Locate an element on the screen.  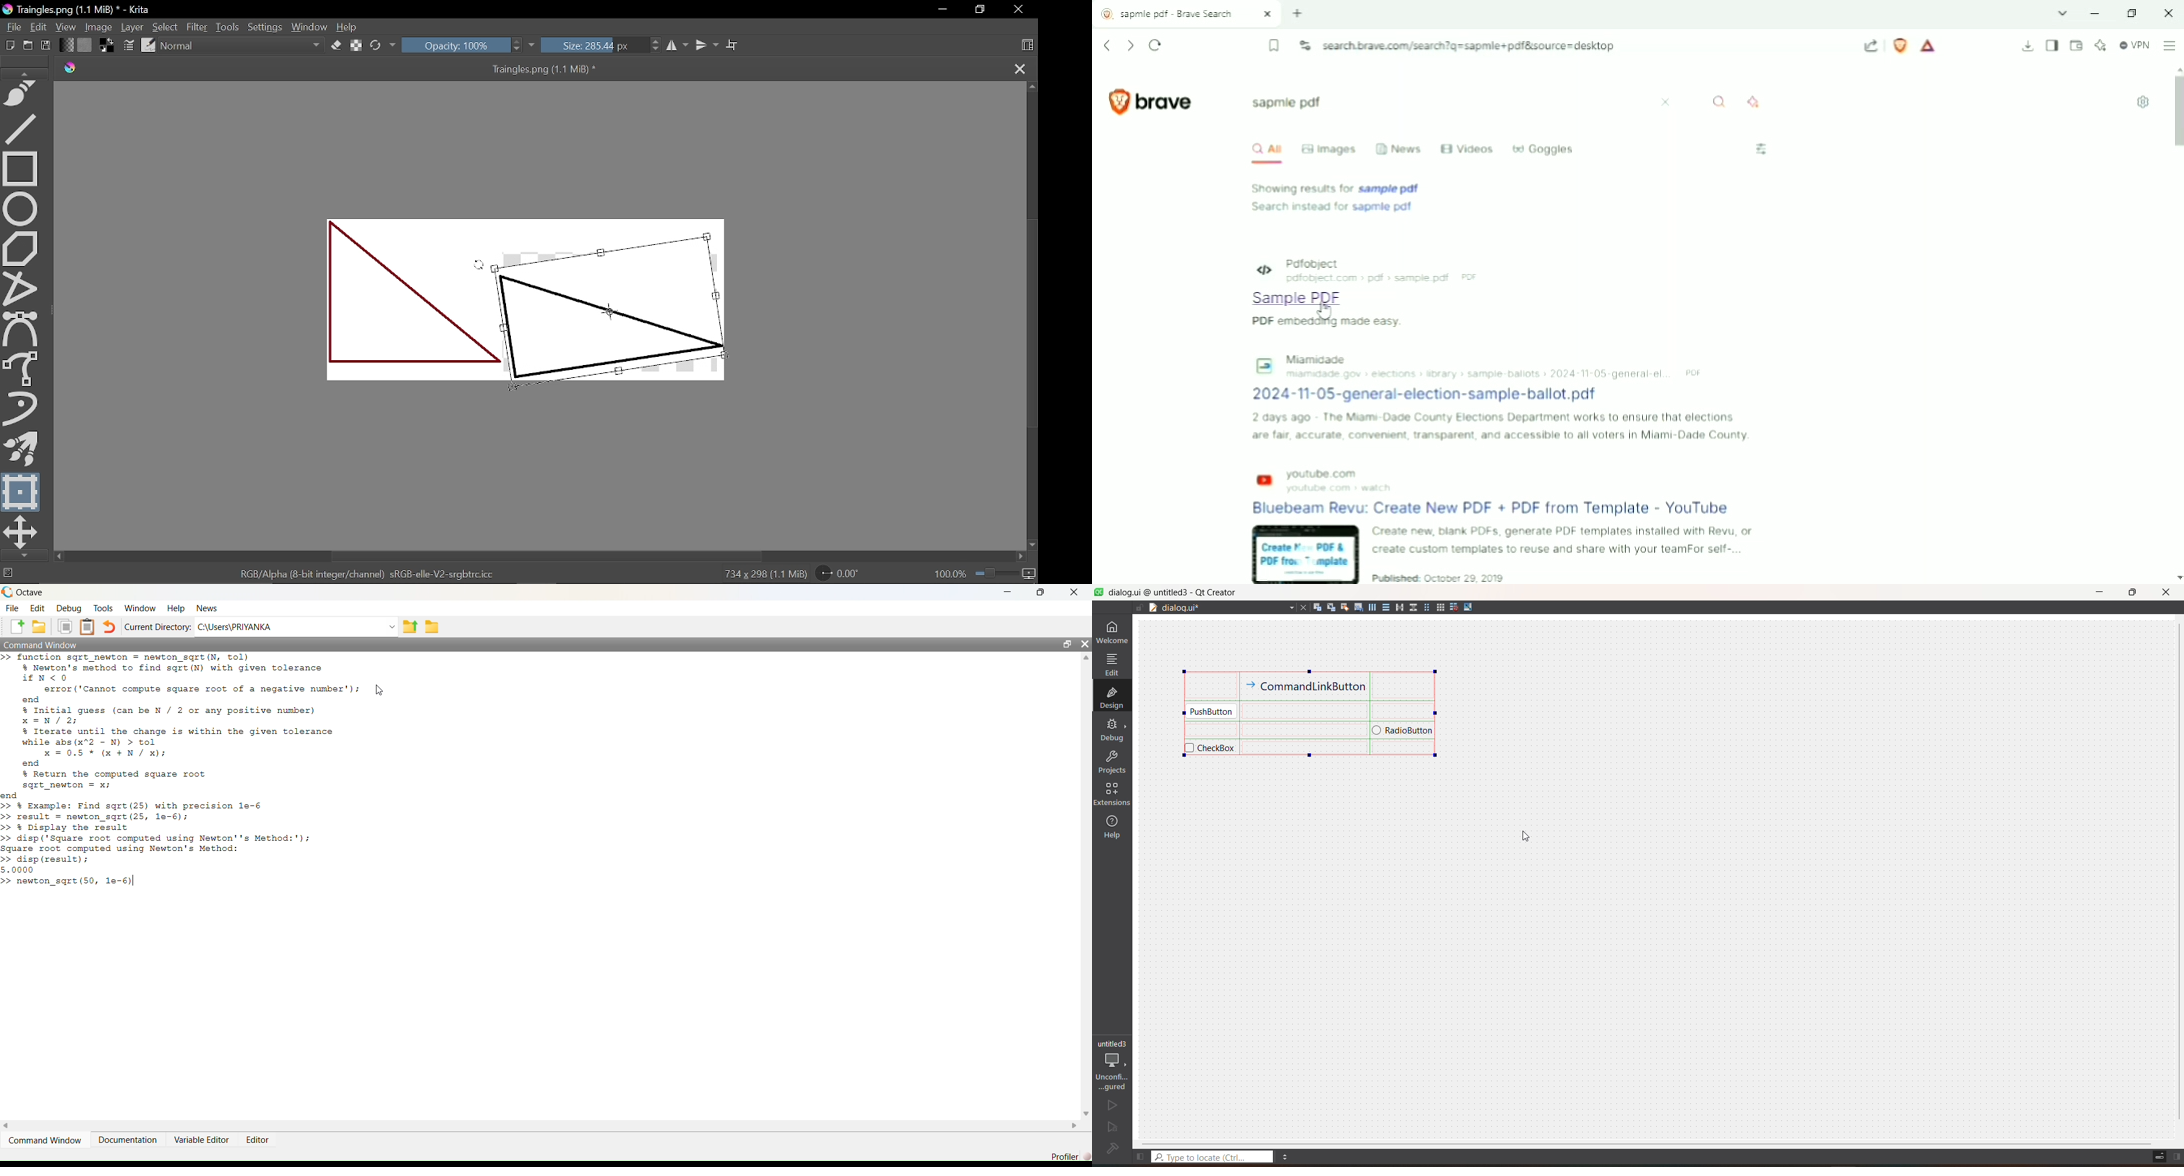
New document is located at coordinates (8, 44).